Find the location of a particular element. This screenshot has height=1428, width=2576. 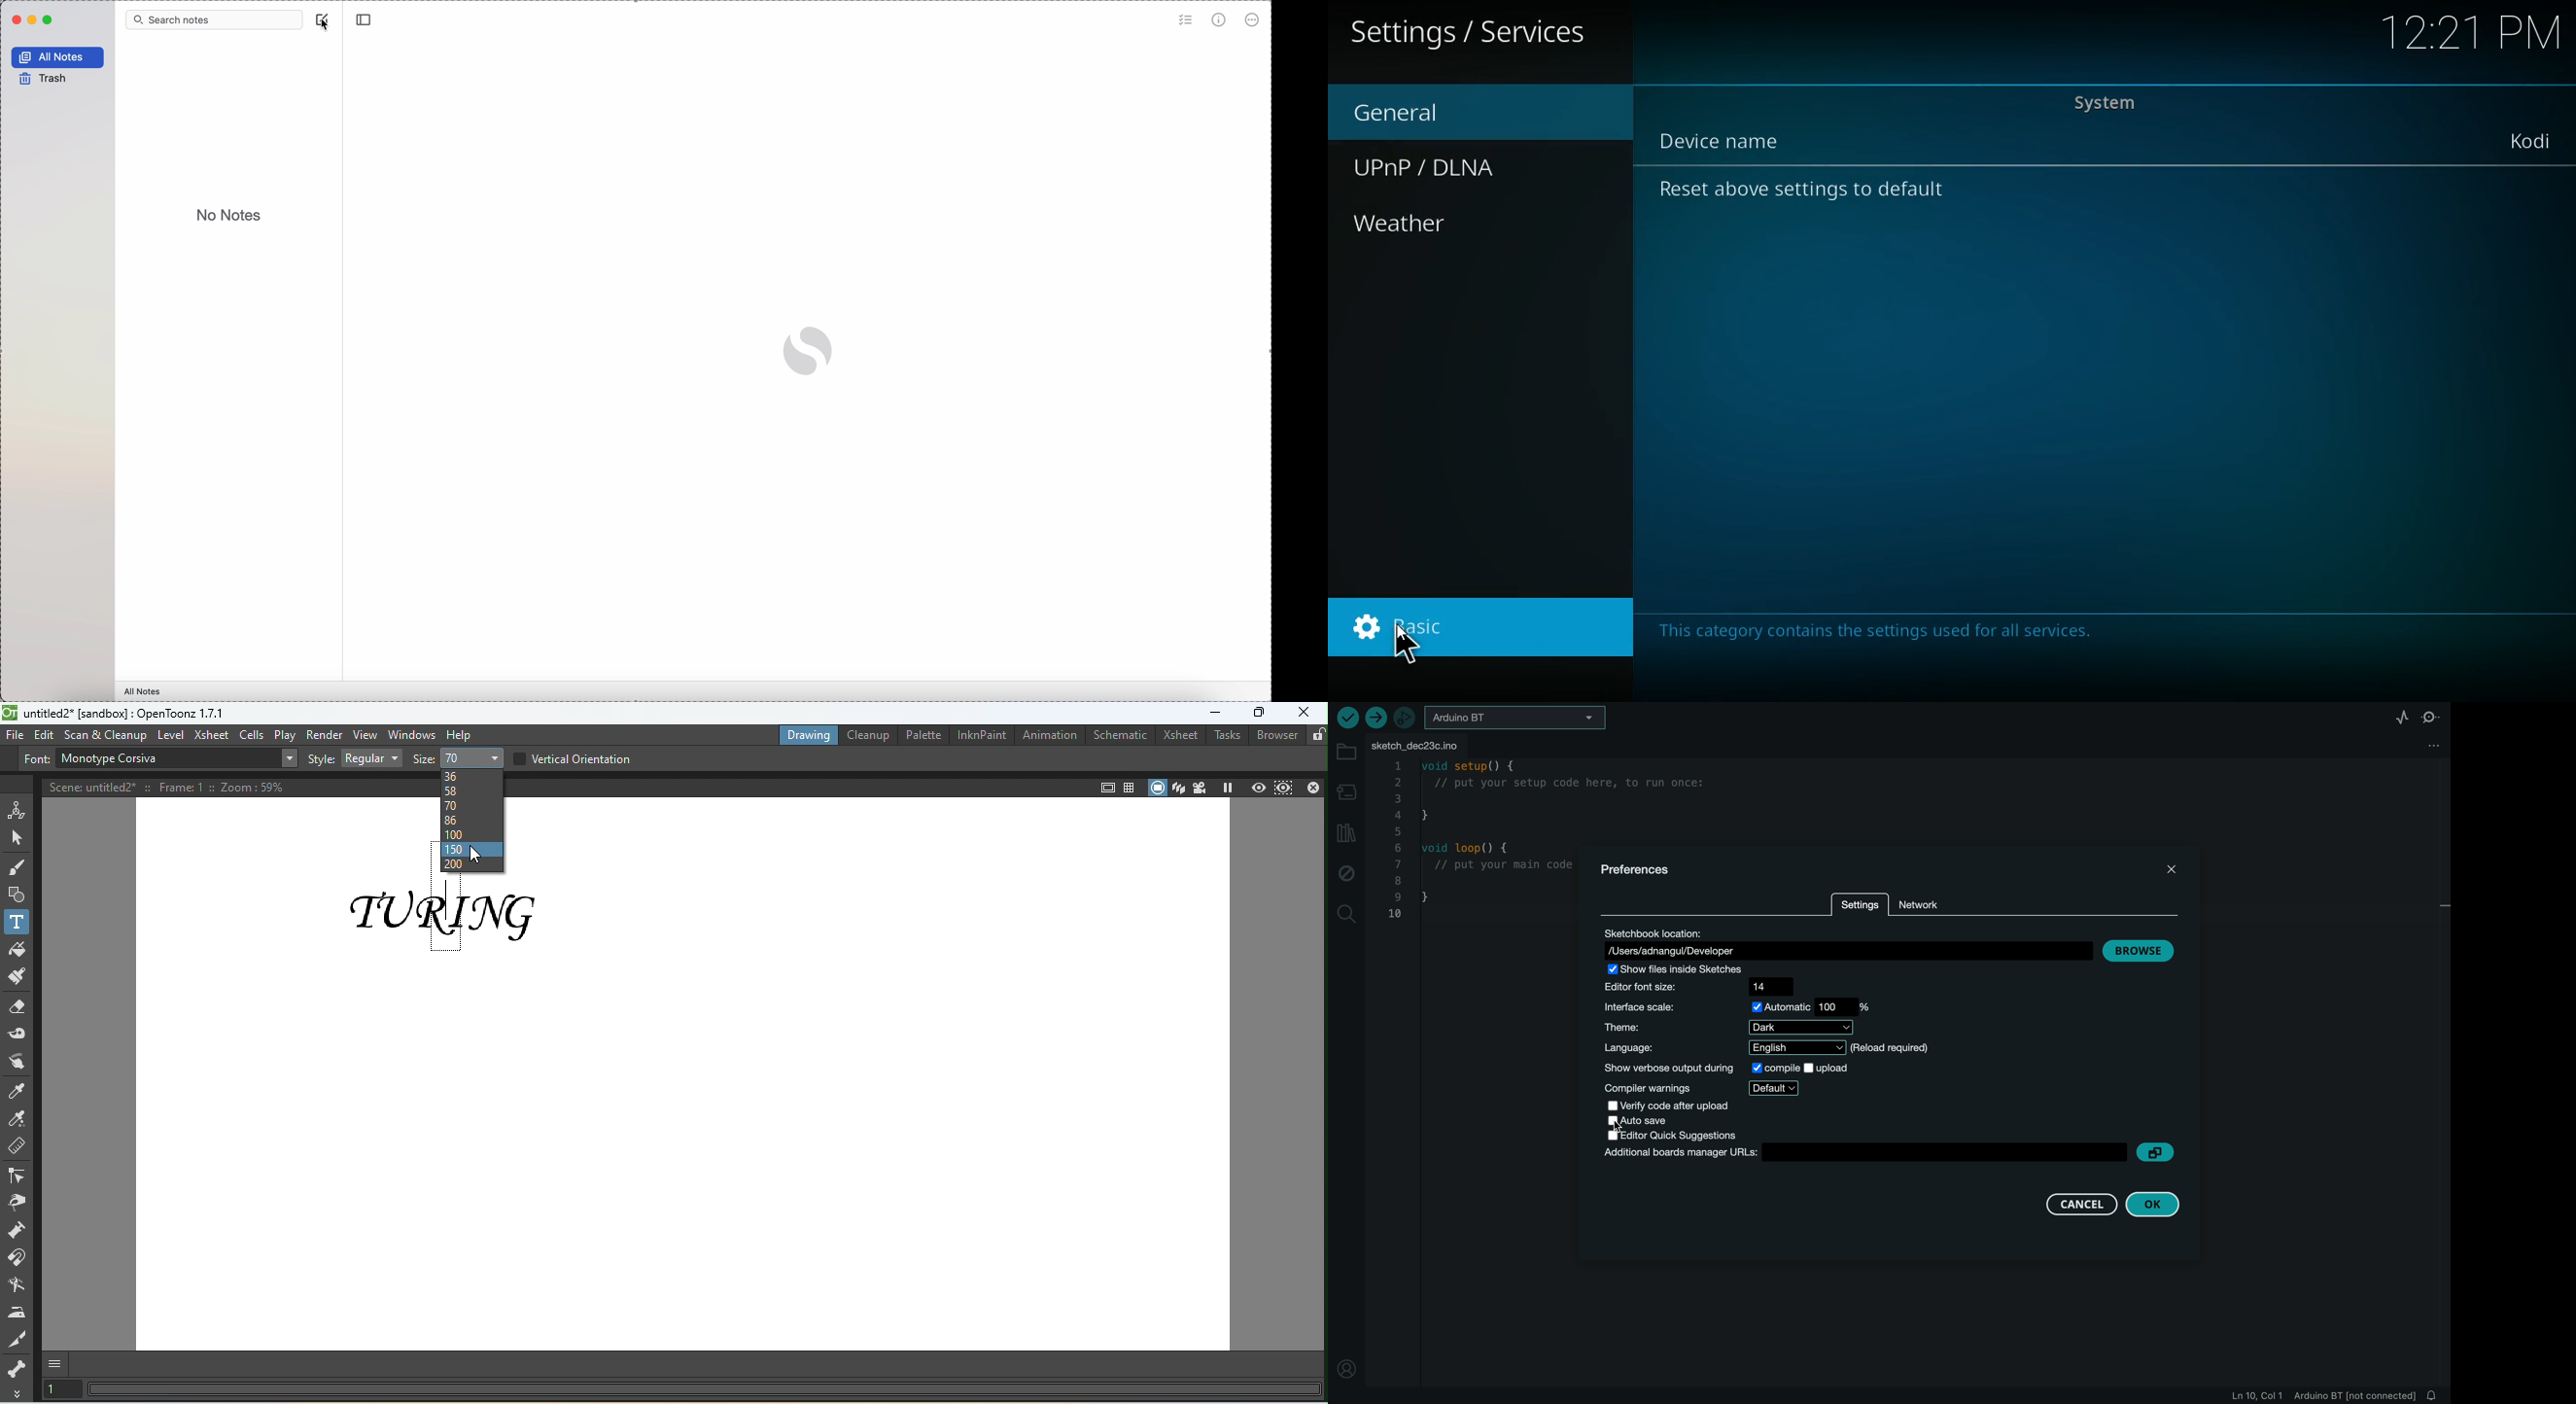

scale is located at coordinates (1740, 1006).